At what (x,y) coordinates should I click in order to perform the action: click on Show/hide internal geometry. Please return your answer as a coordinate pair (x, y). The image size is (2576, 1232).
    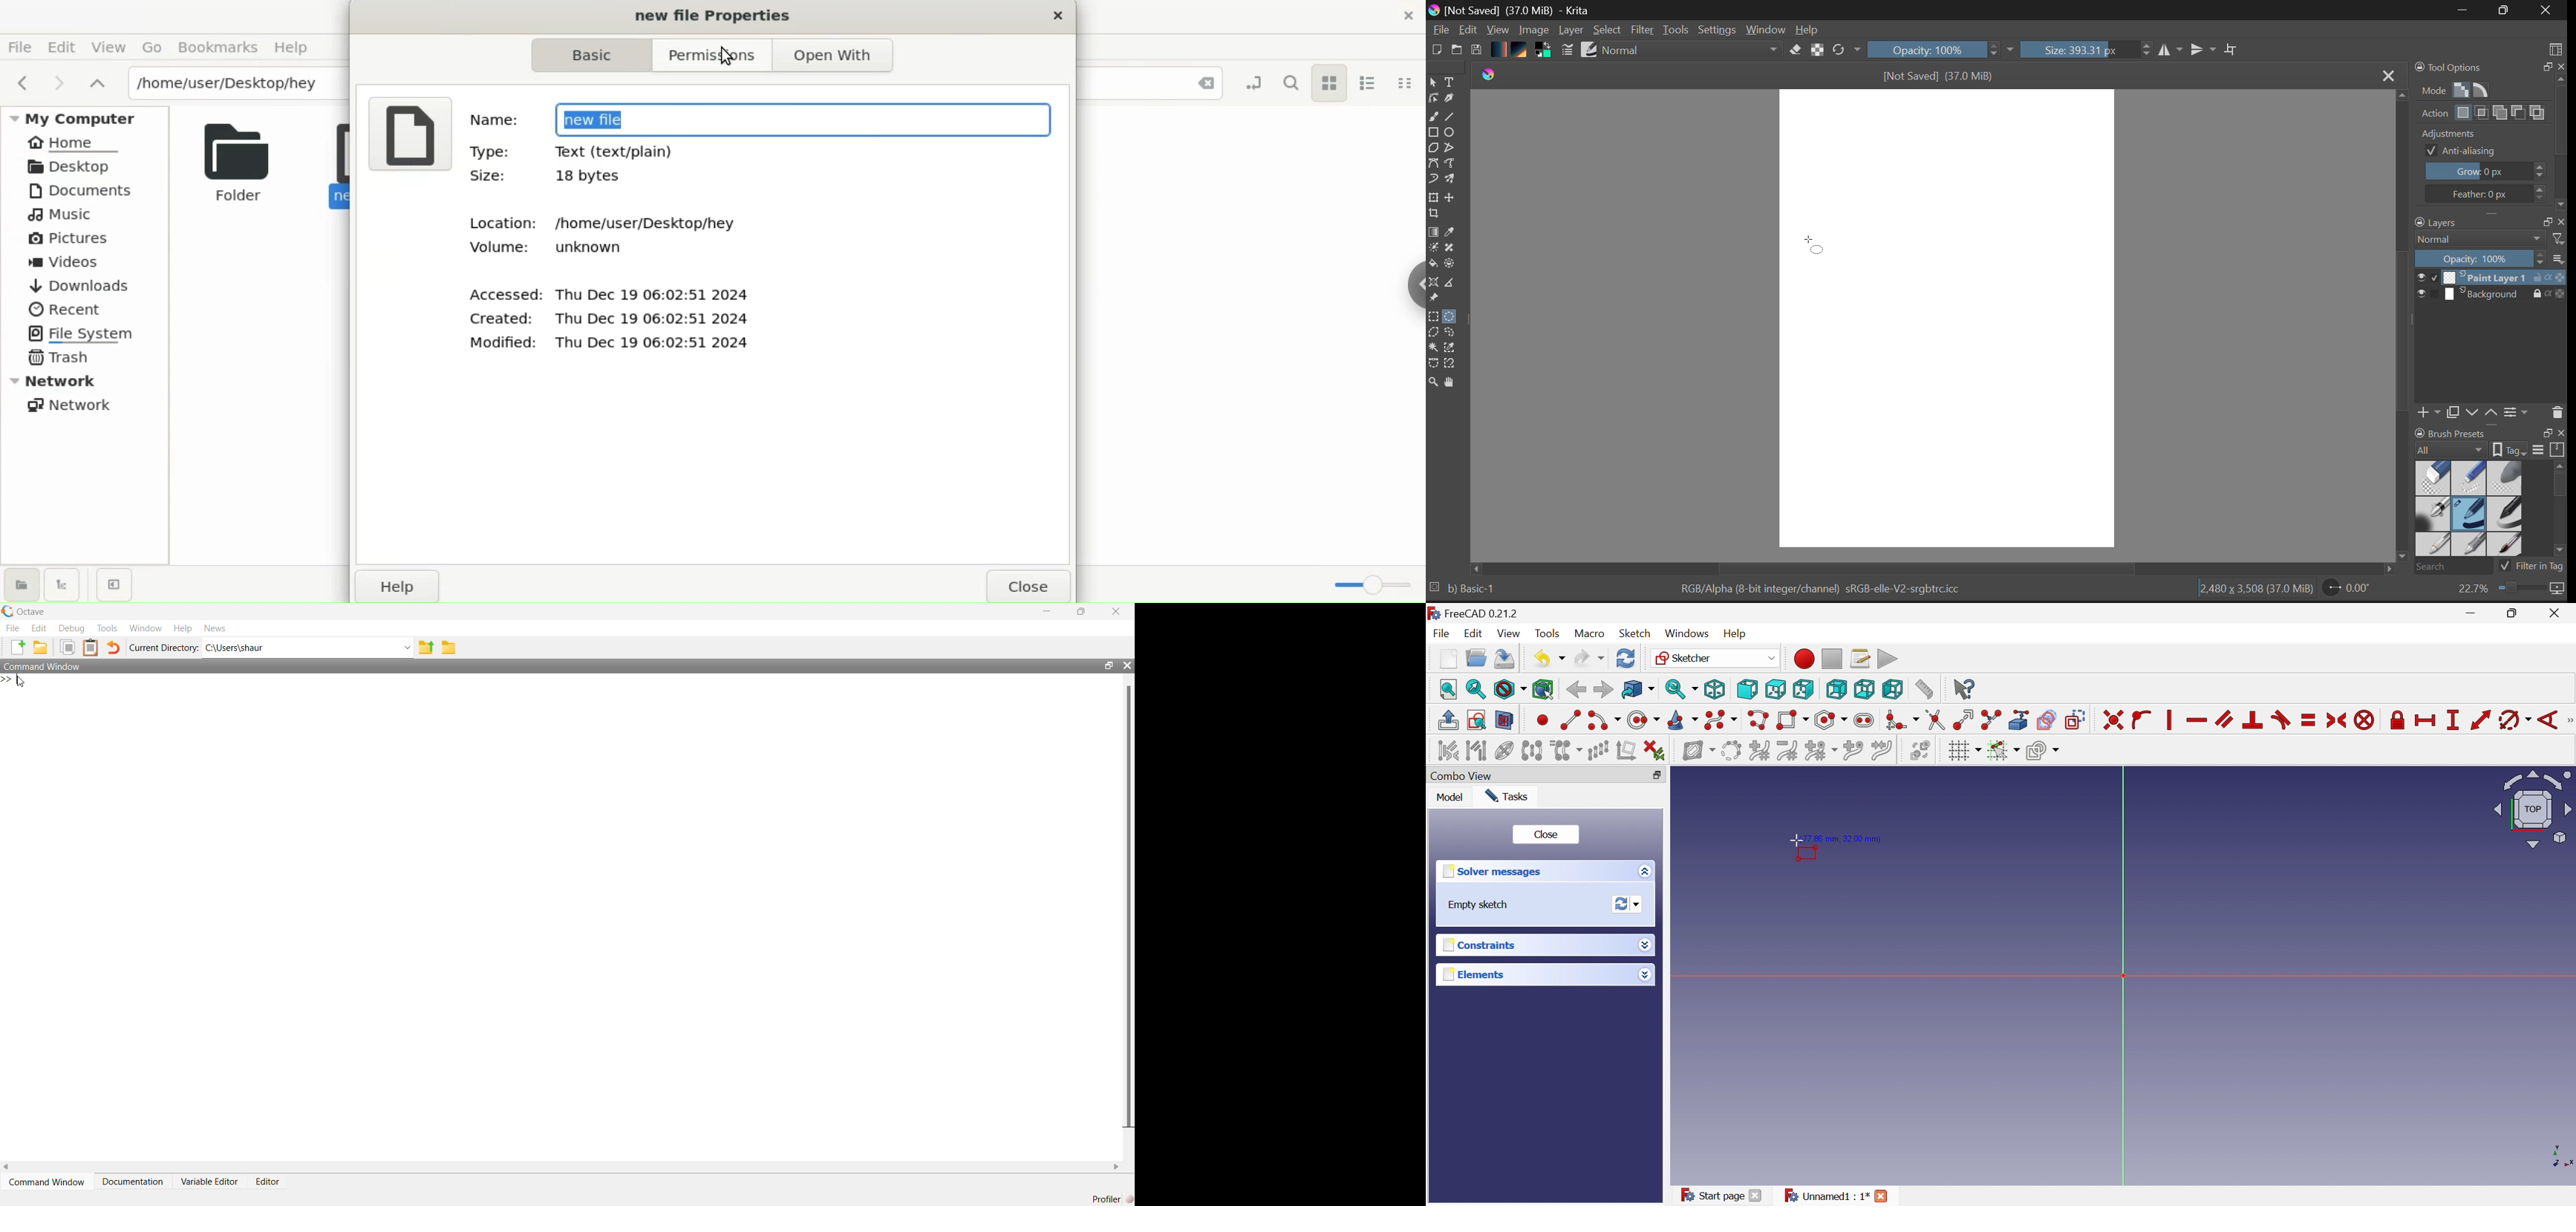
    Looking at the image, I should click on (1503, 752).